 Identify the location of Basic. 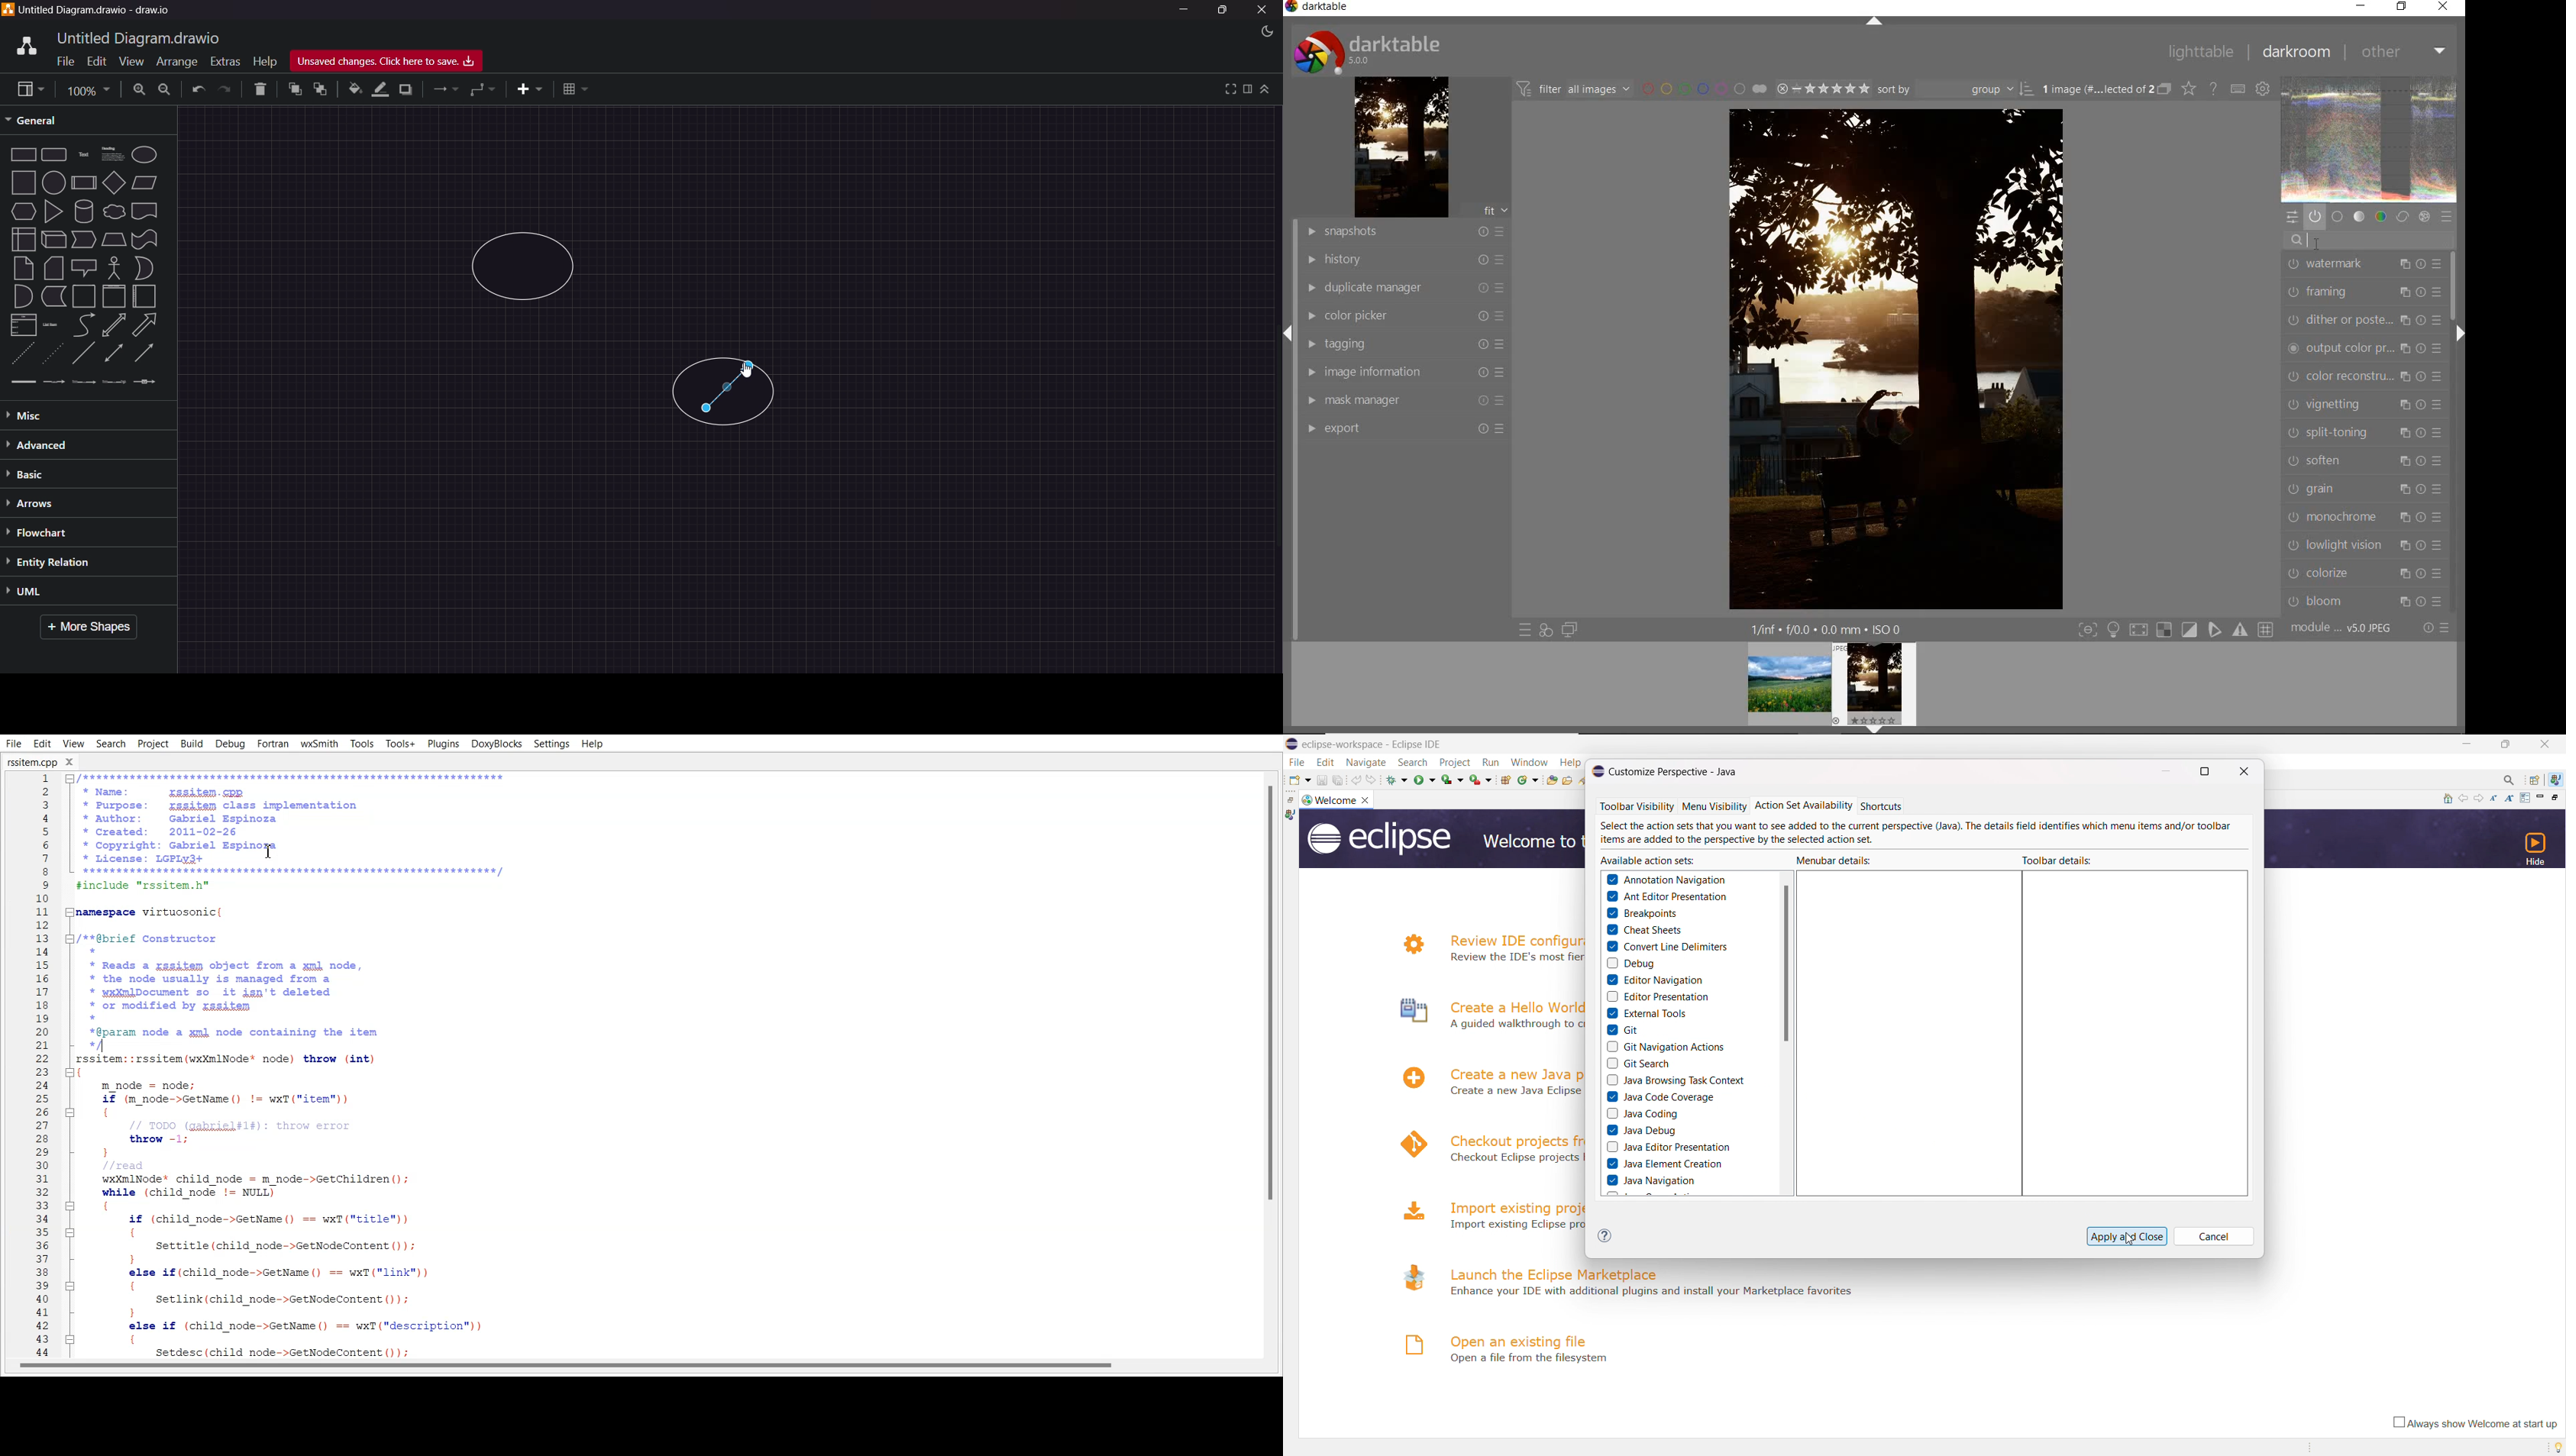
(36, 474).